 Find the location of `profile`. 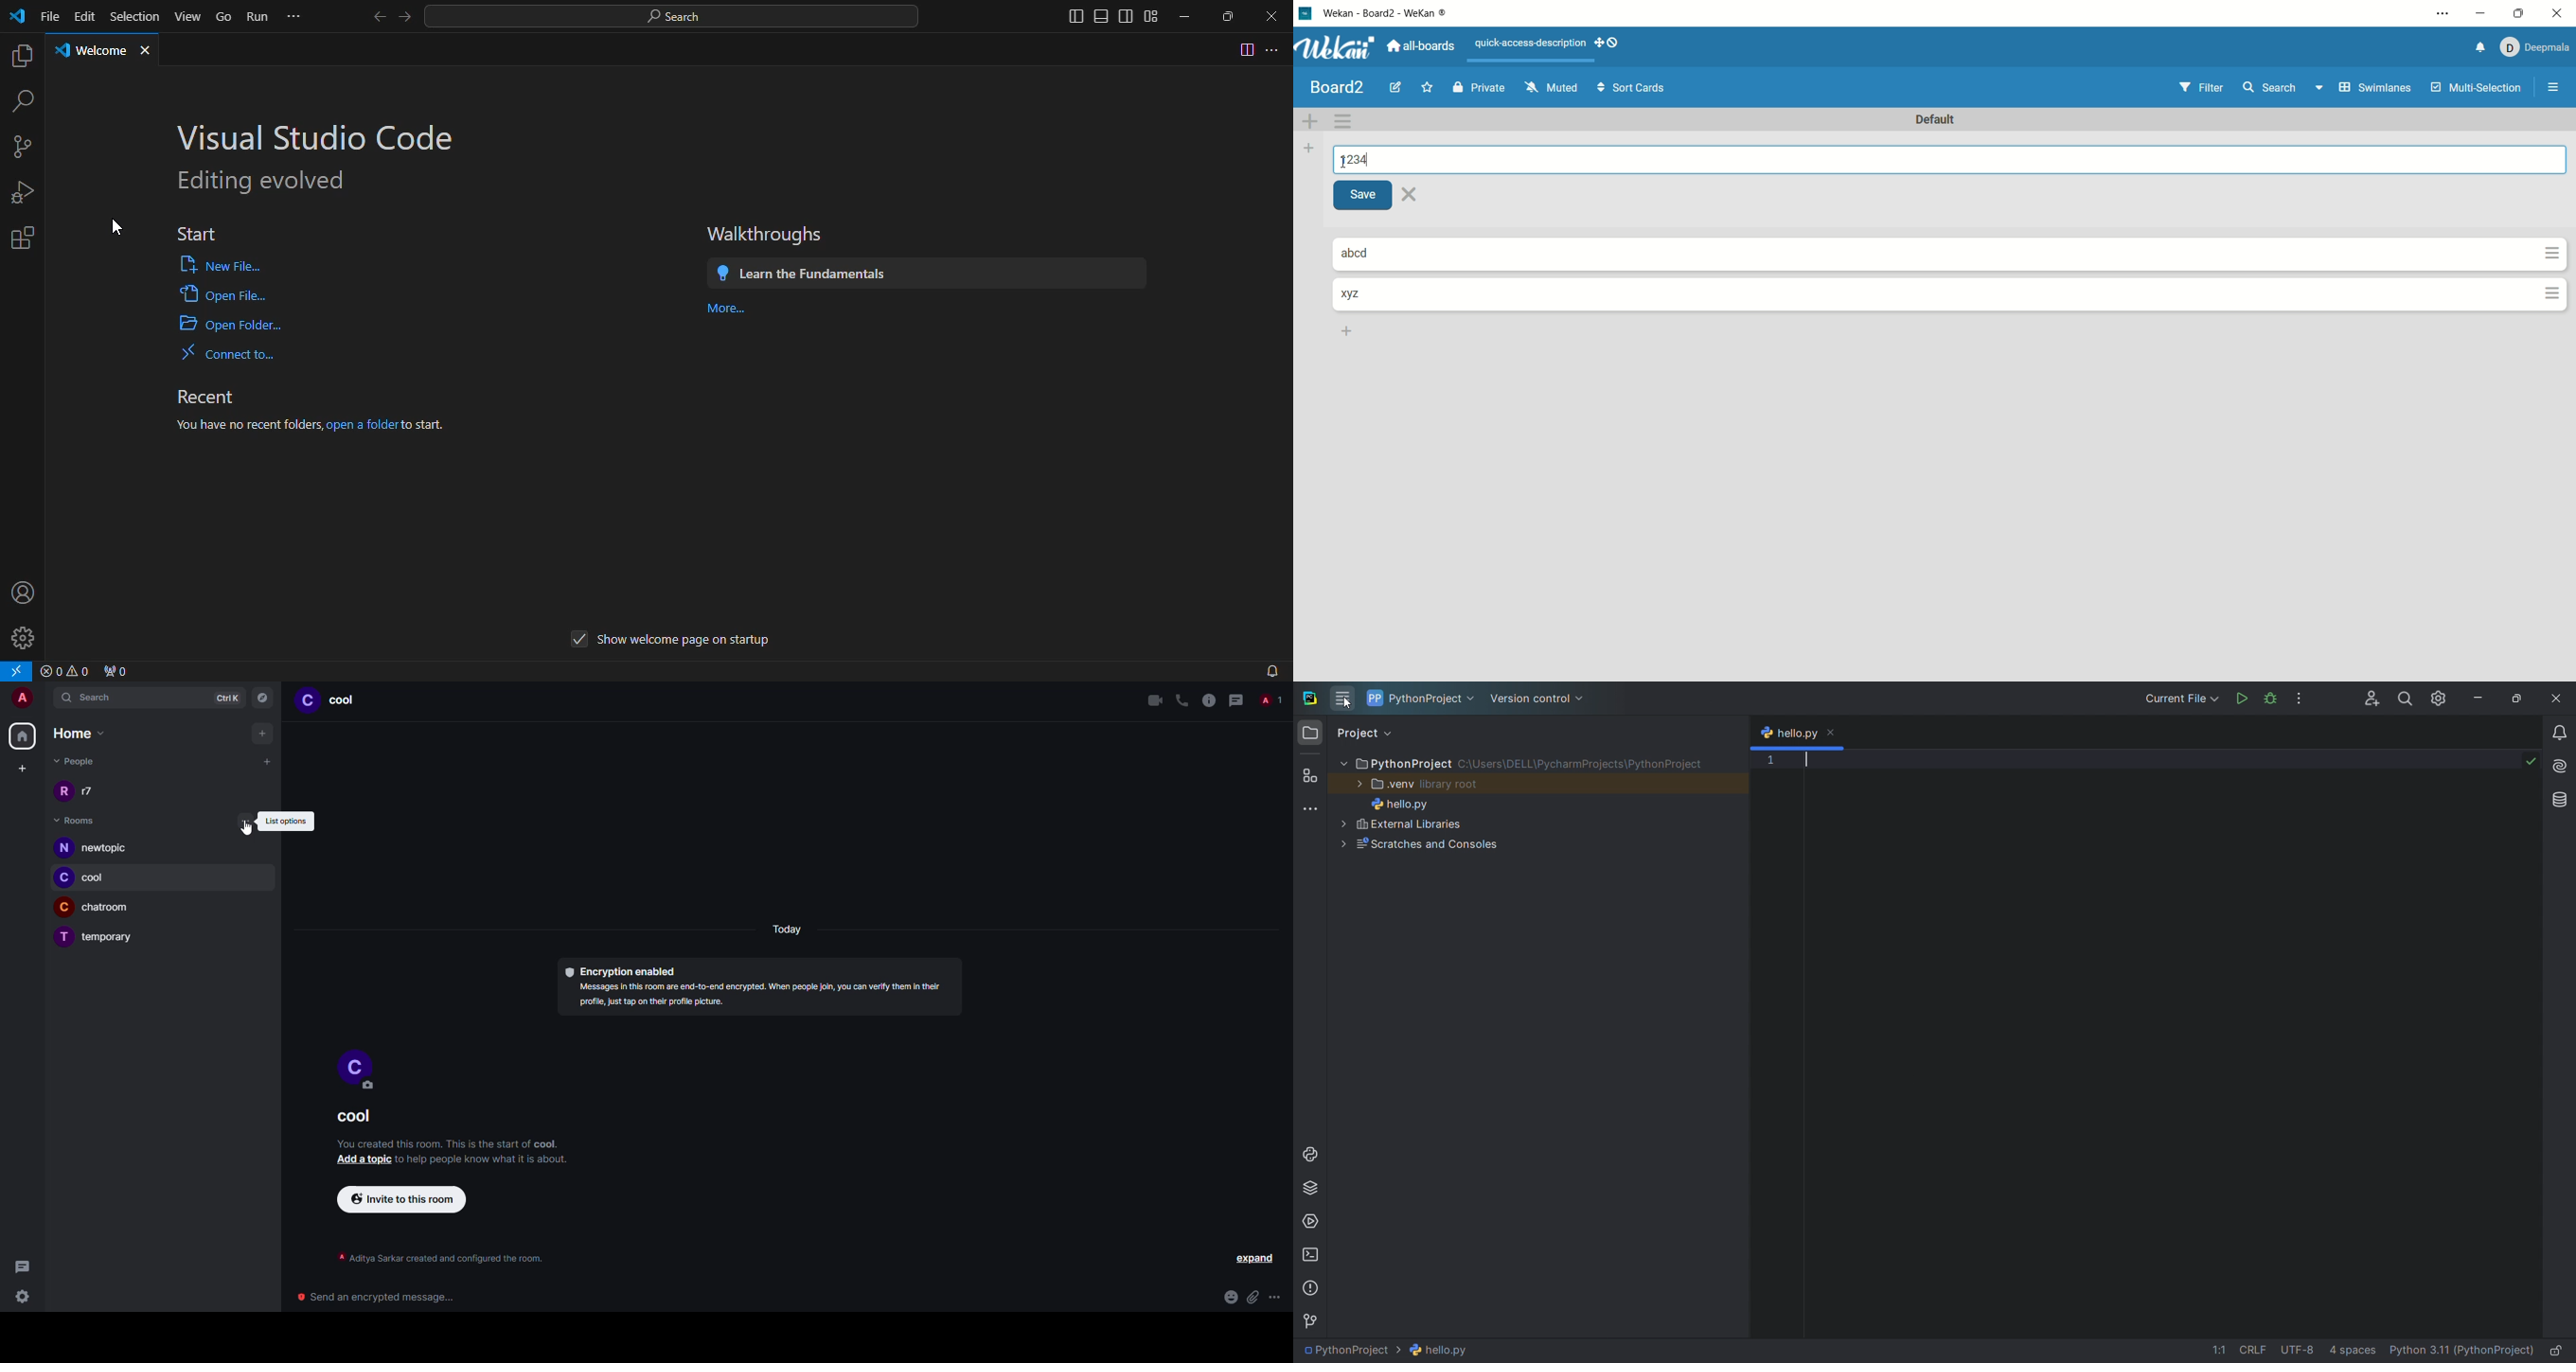

profile is located at coordinates (23, 595).